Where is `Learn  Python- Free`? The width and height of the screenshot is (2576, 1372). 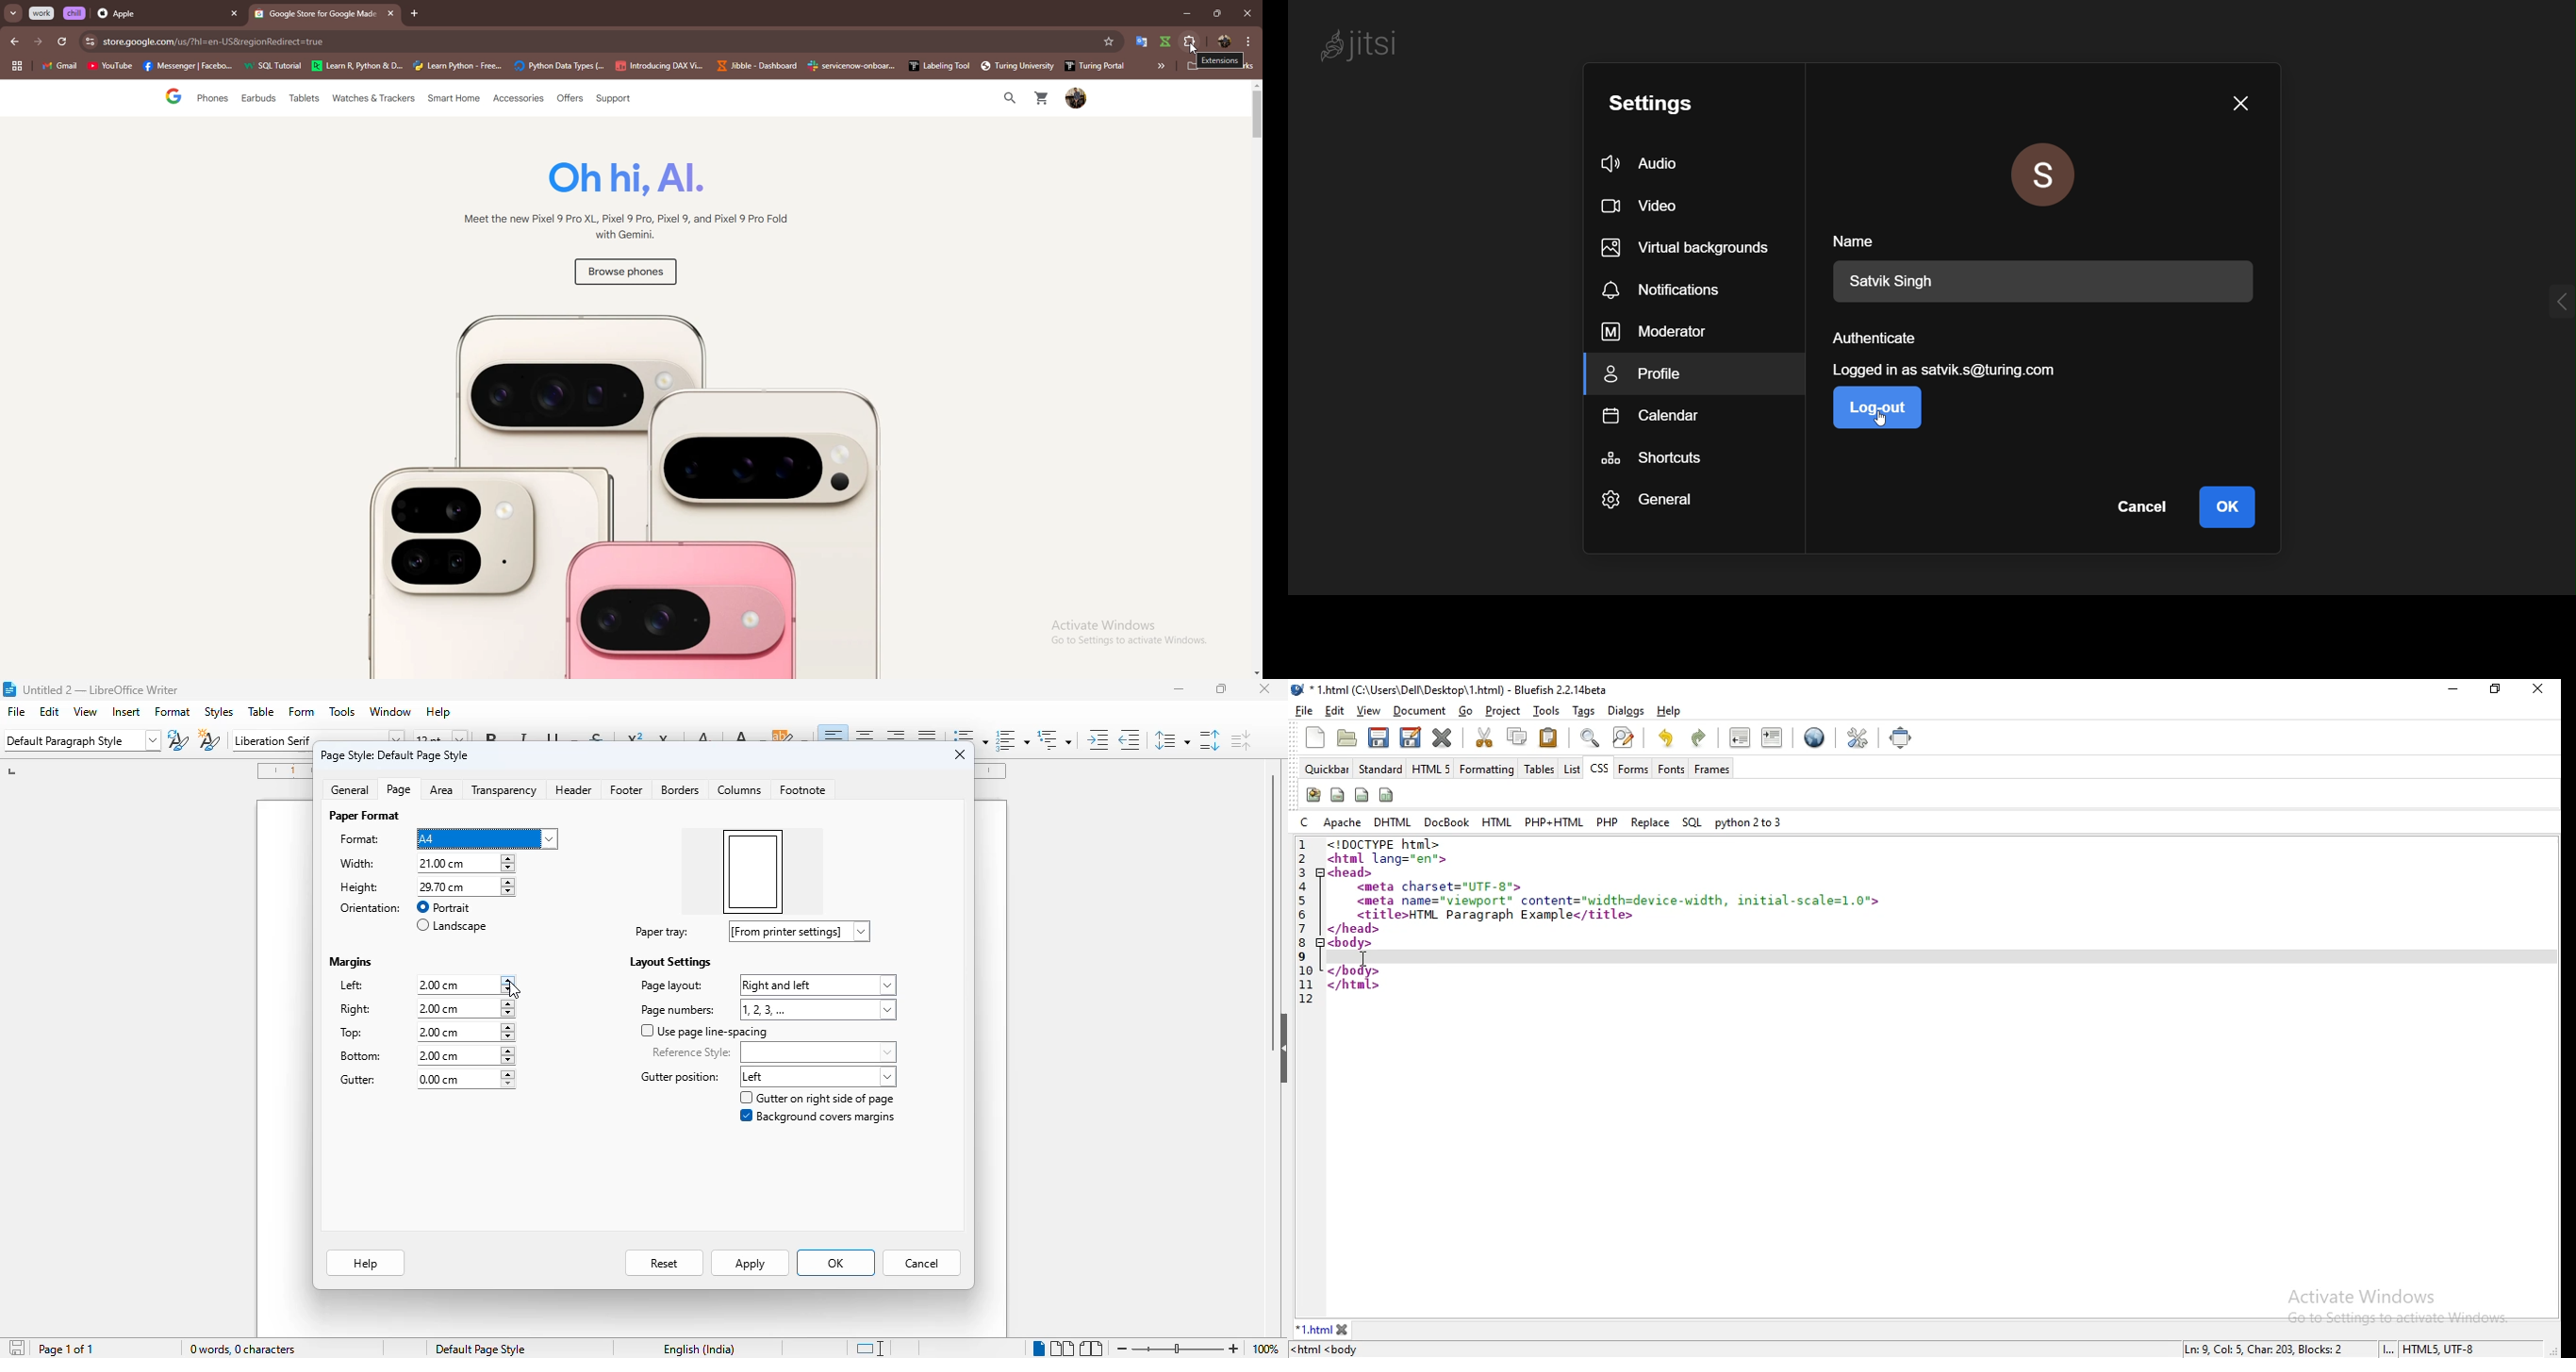 Learn  Python- Free is located at coordinates (459, 66).